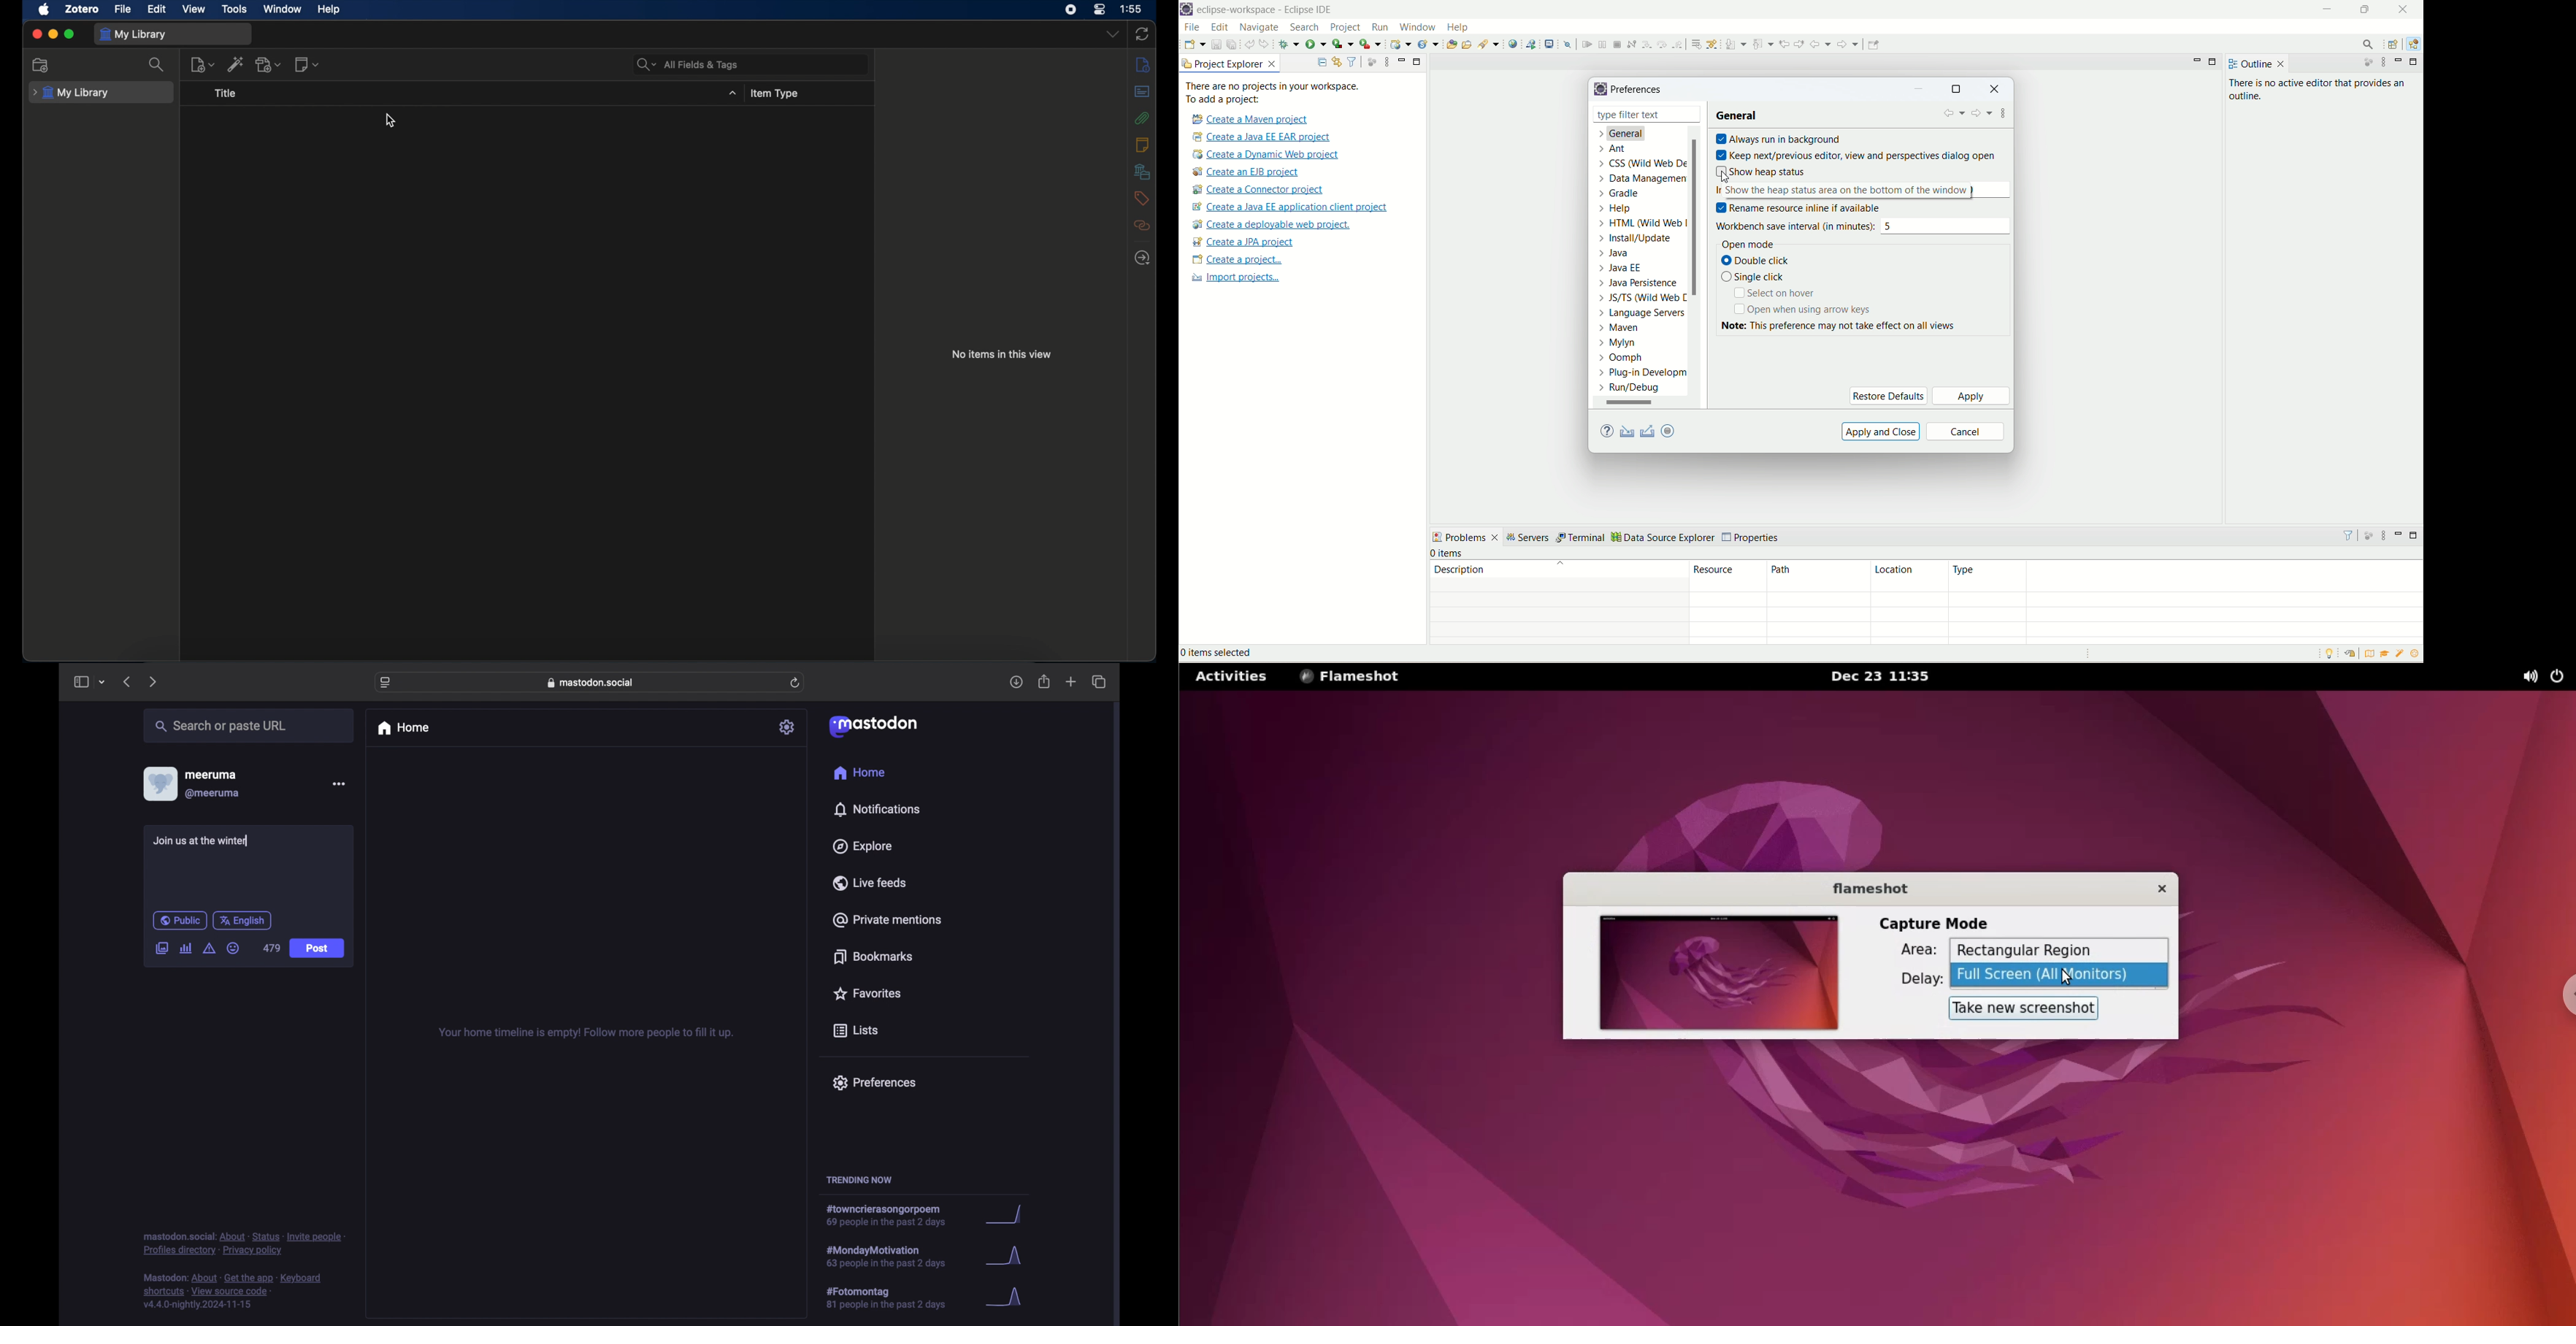  Describe the element at coordinates (1466, 536) in the screenshot. I see `problems` at that location.